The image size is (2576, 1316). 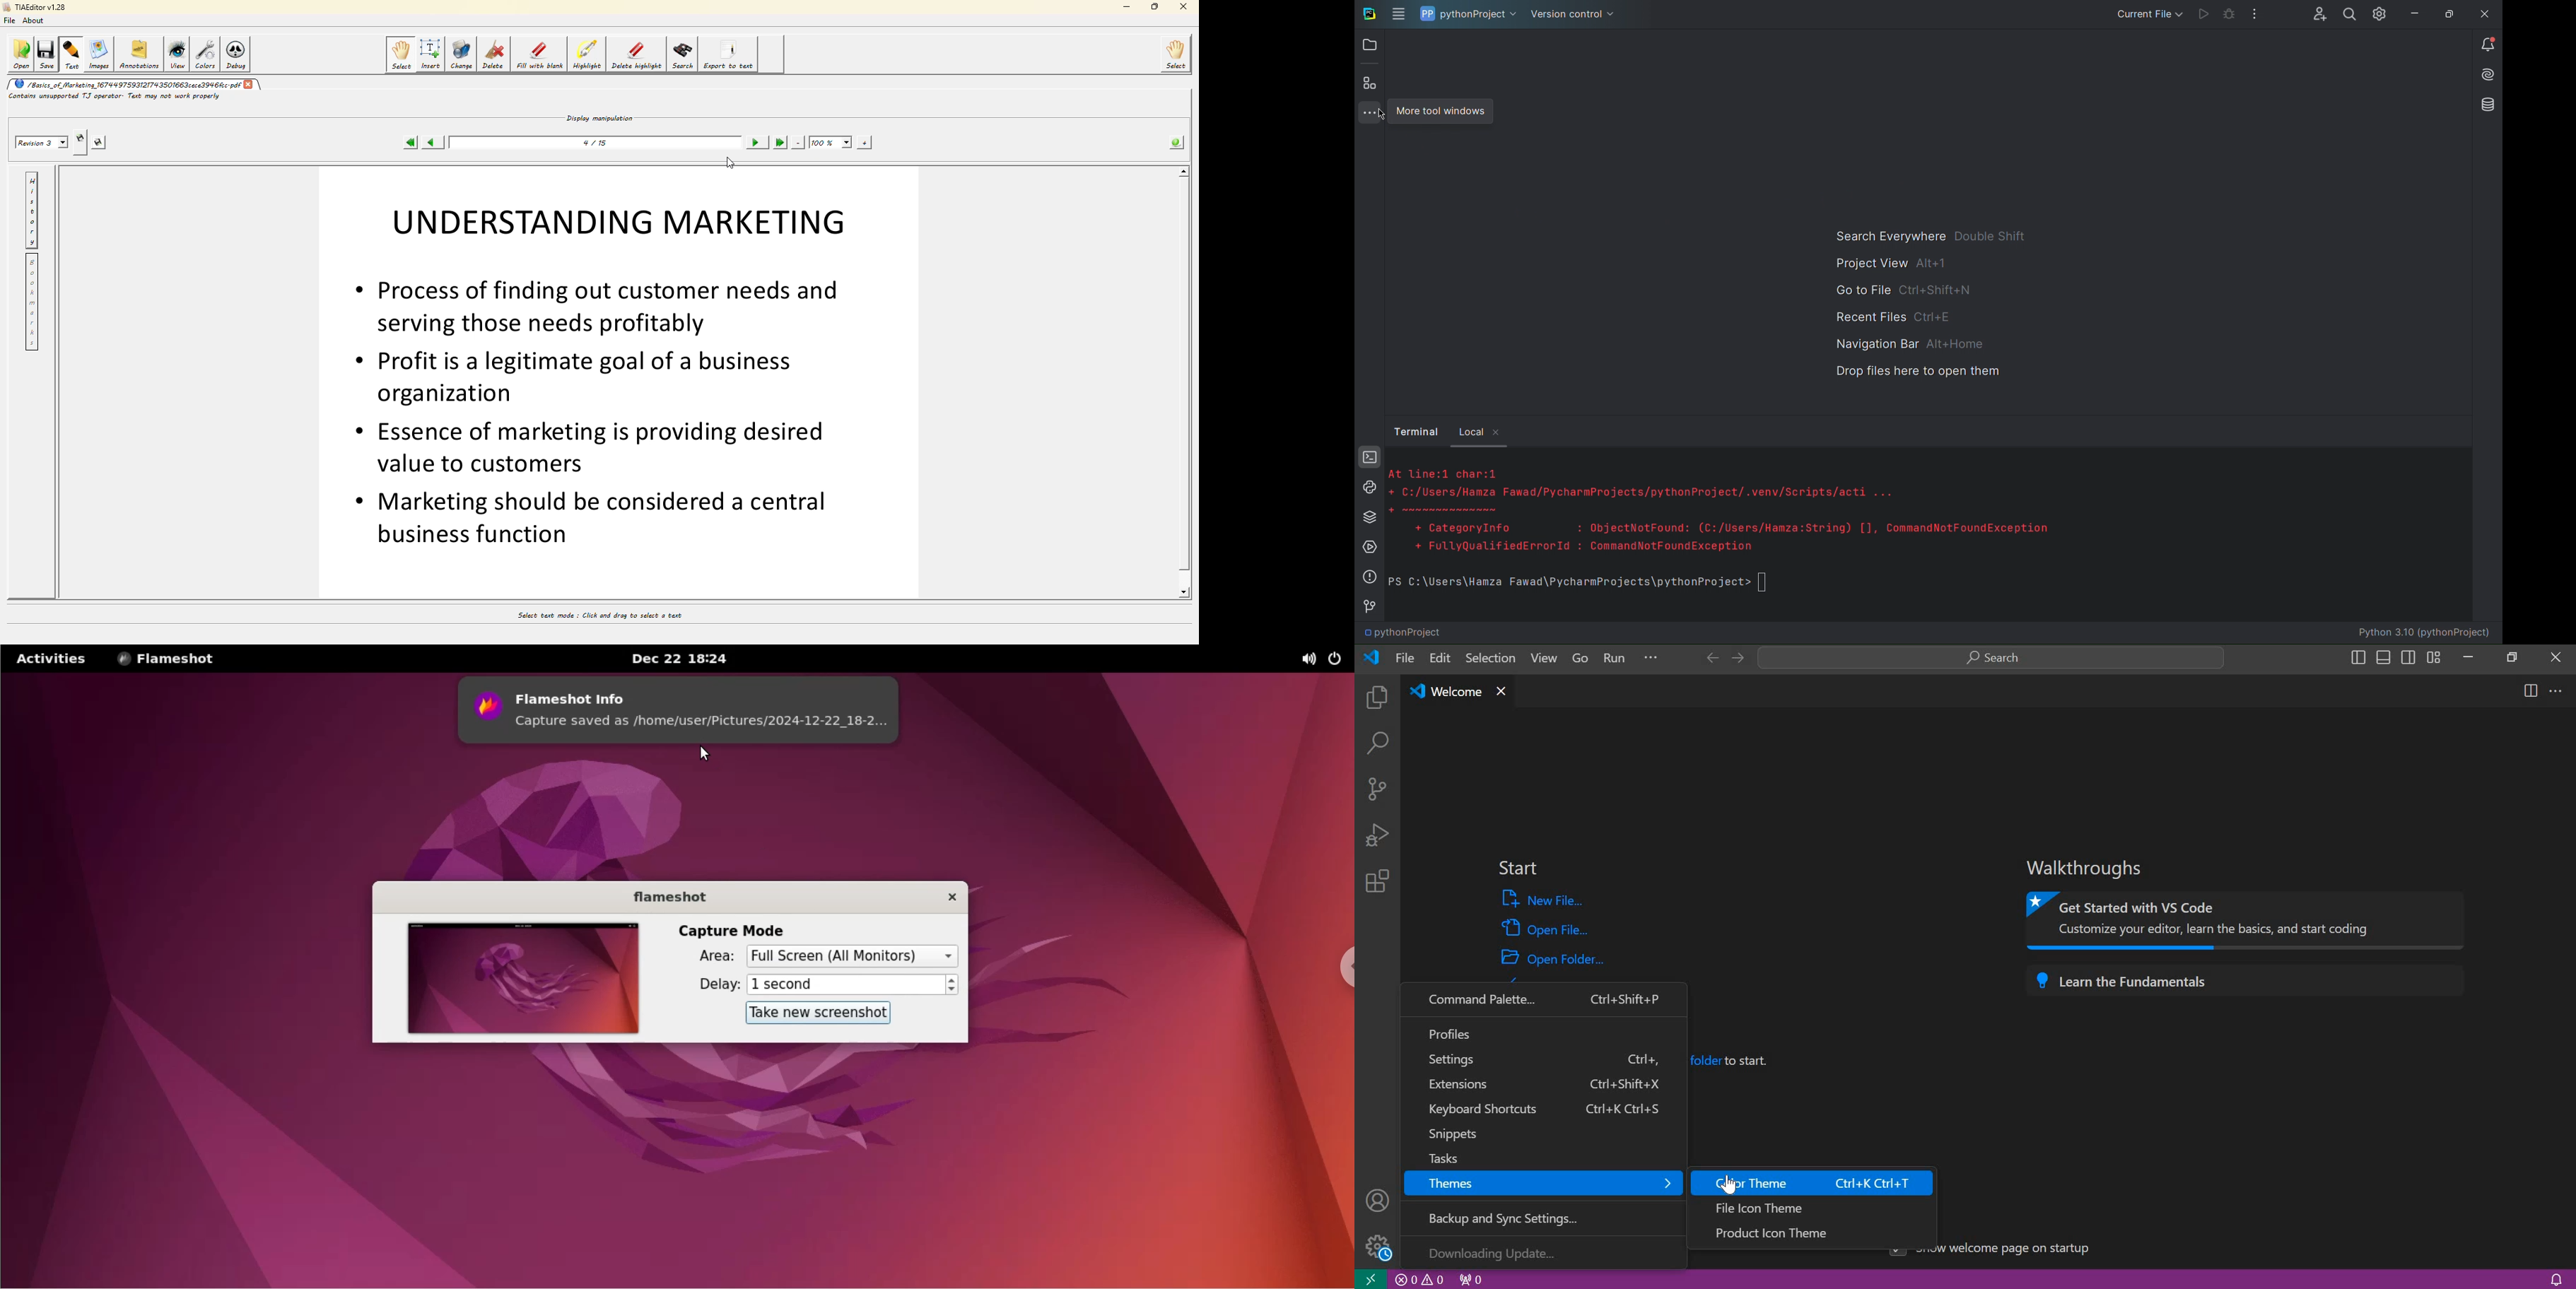 What do you see at coordinates (1420, 1279) in the screenshot?
I see `no problems` at bounding box center [1420, 1279].